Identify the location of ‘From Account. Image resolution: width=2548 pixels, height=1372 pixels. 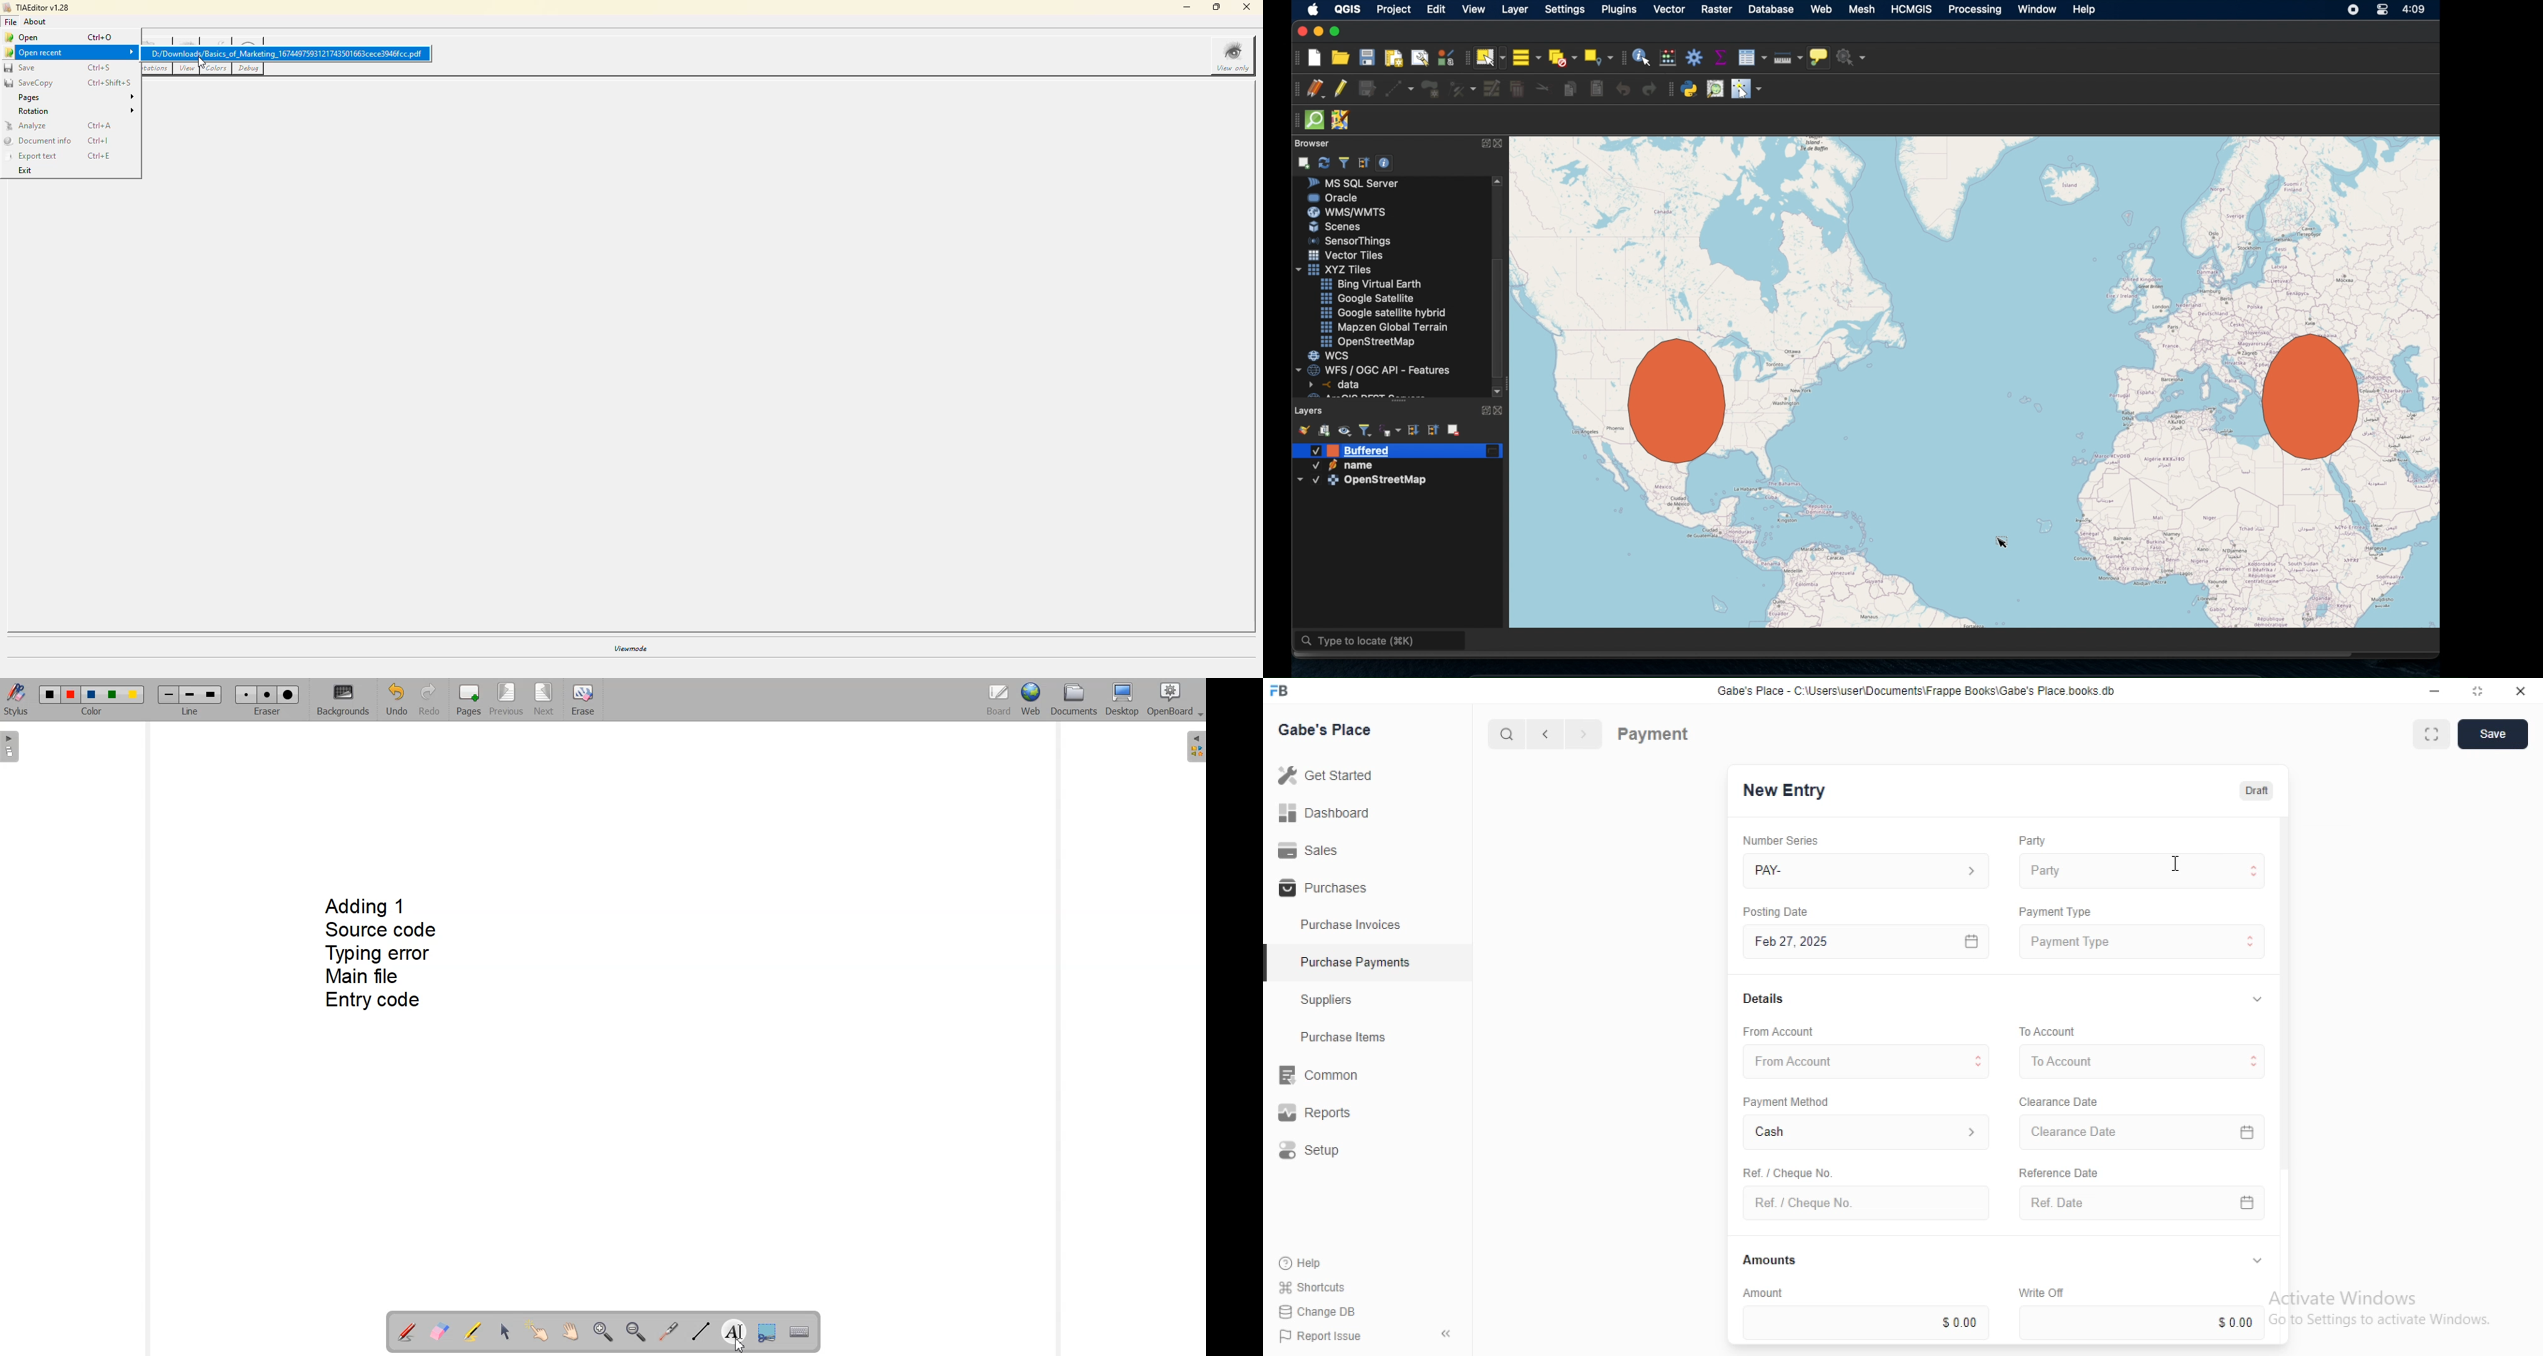
(1777, 1031).